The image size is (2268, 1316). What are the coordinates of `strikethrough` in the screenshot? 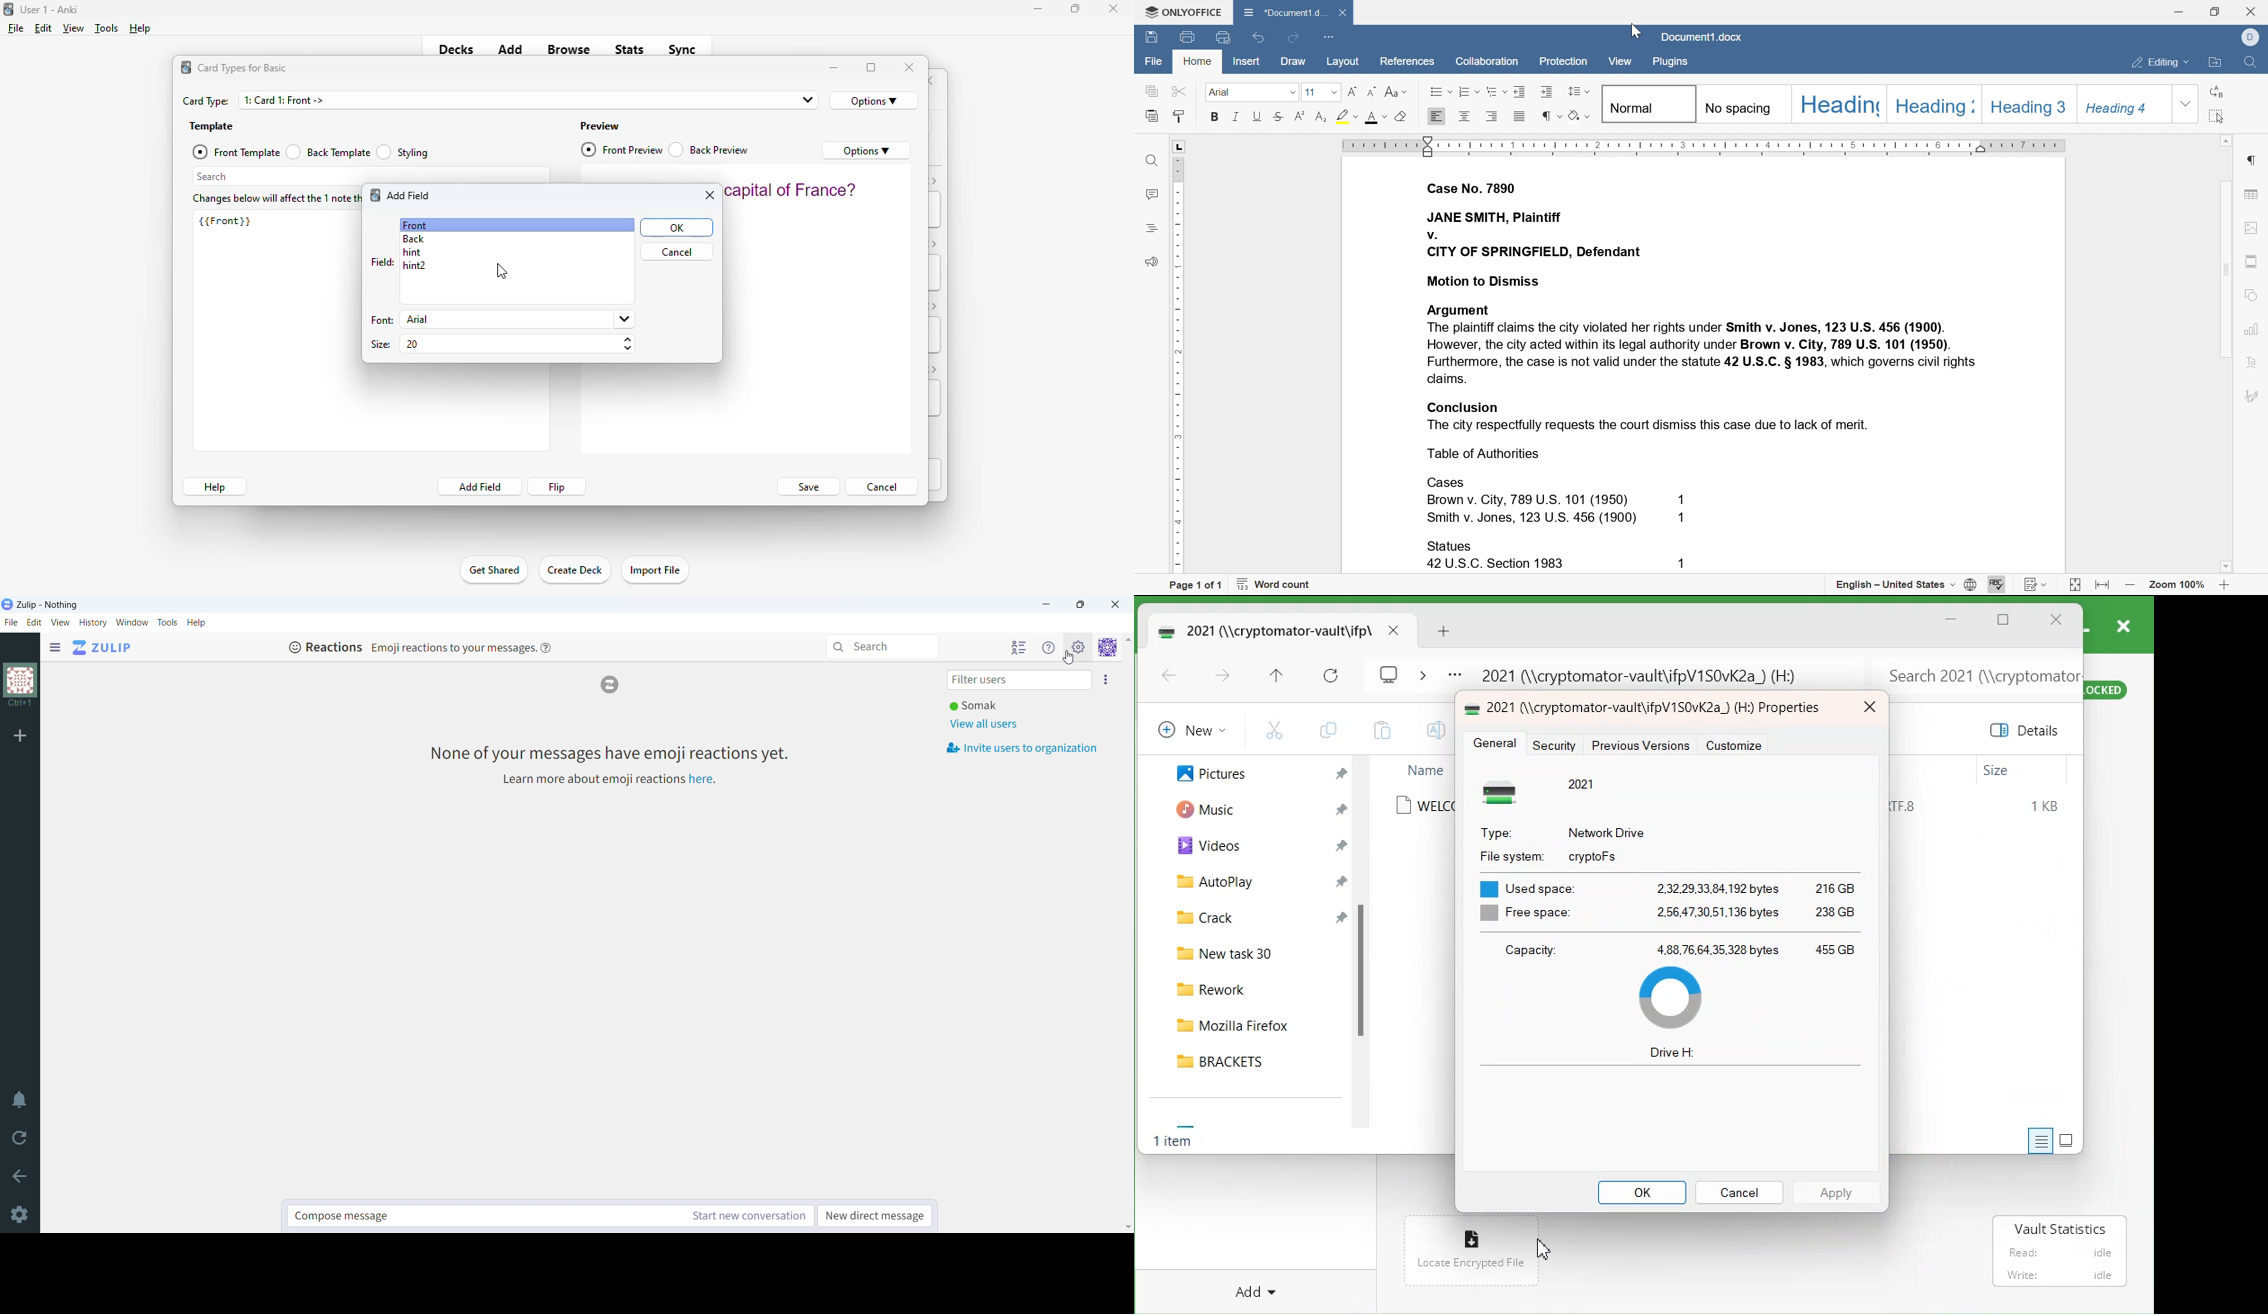 It's located at (1301, 117).